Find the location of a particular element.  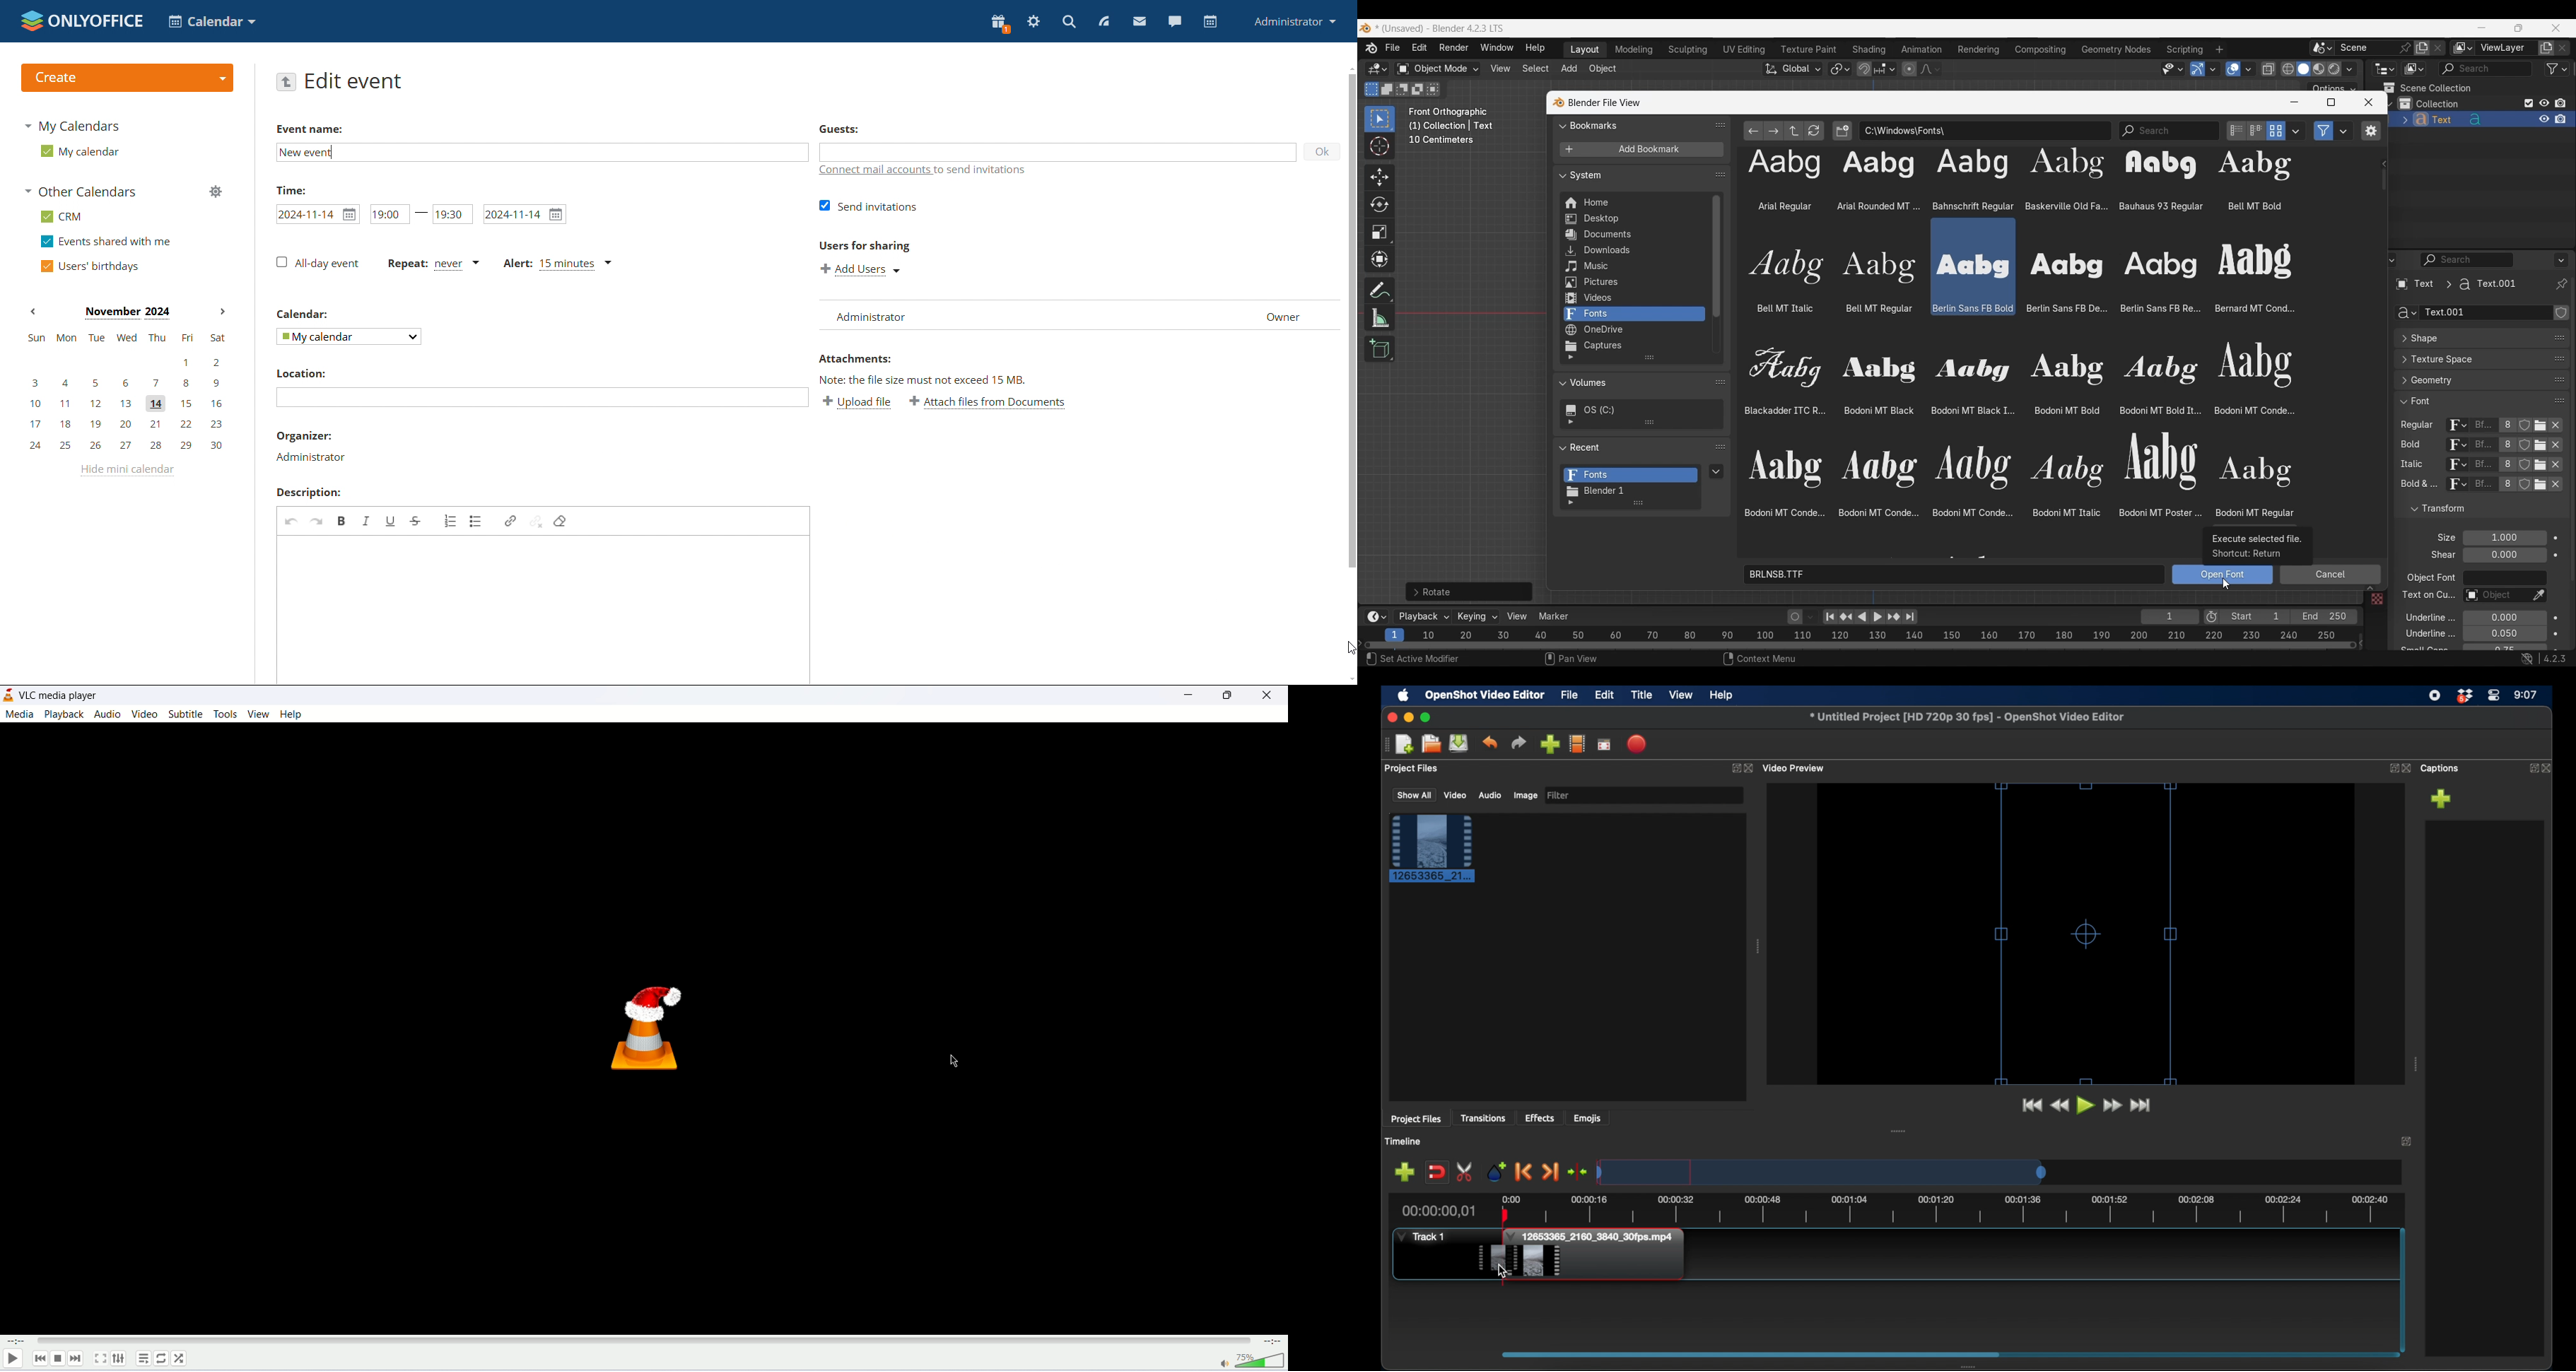

Eyedropper data-block is located at coordinates (2538, 596).